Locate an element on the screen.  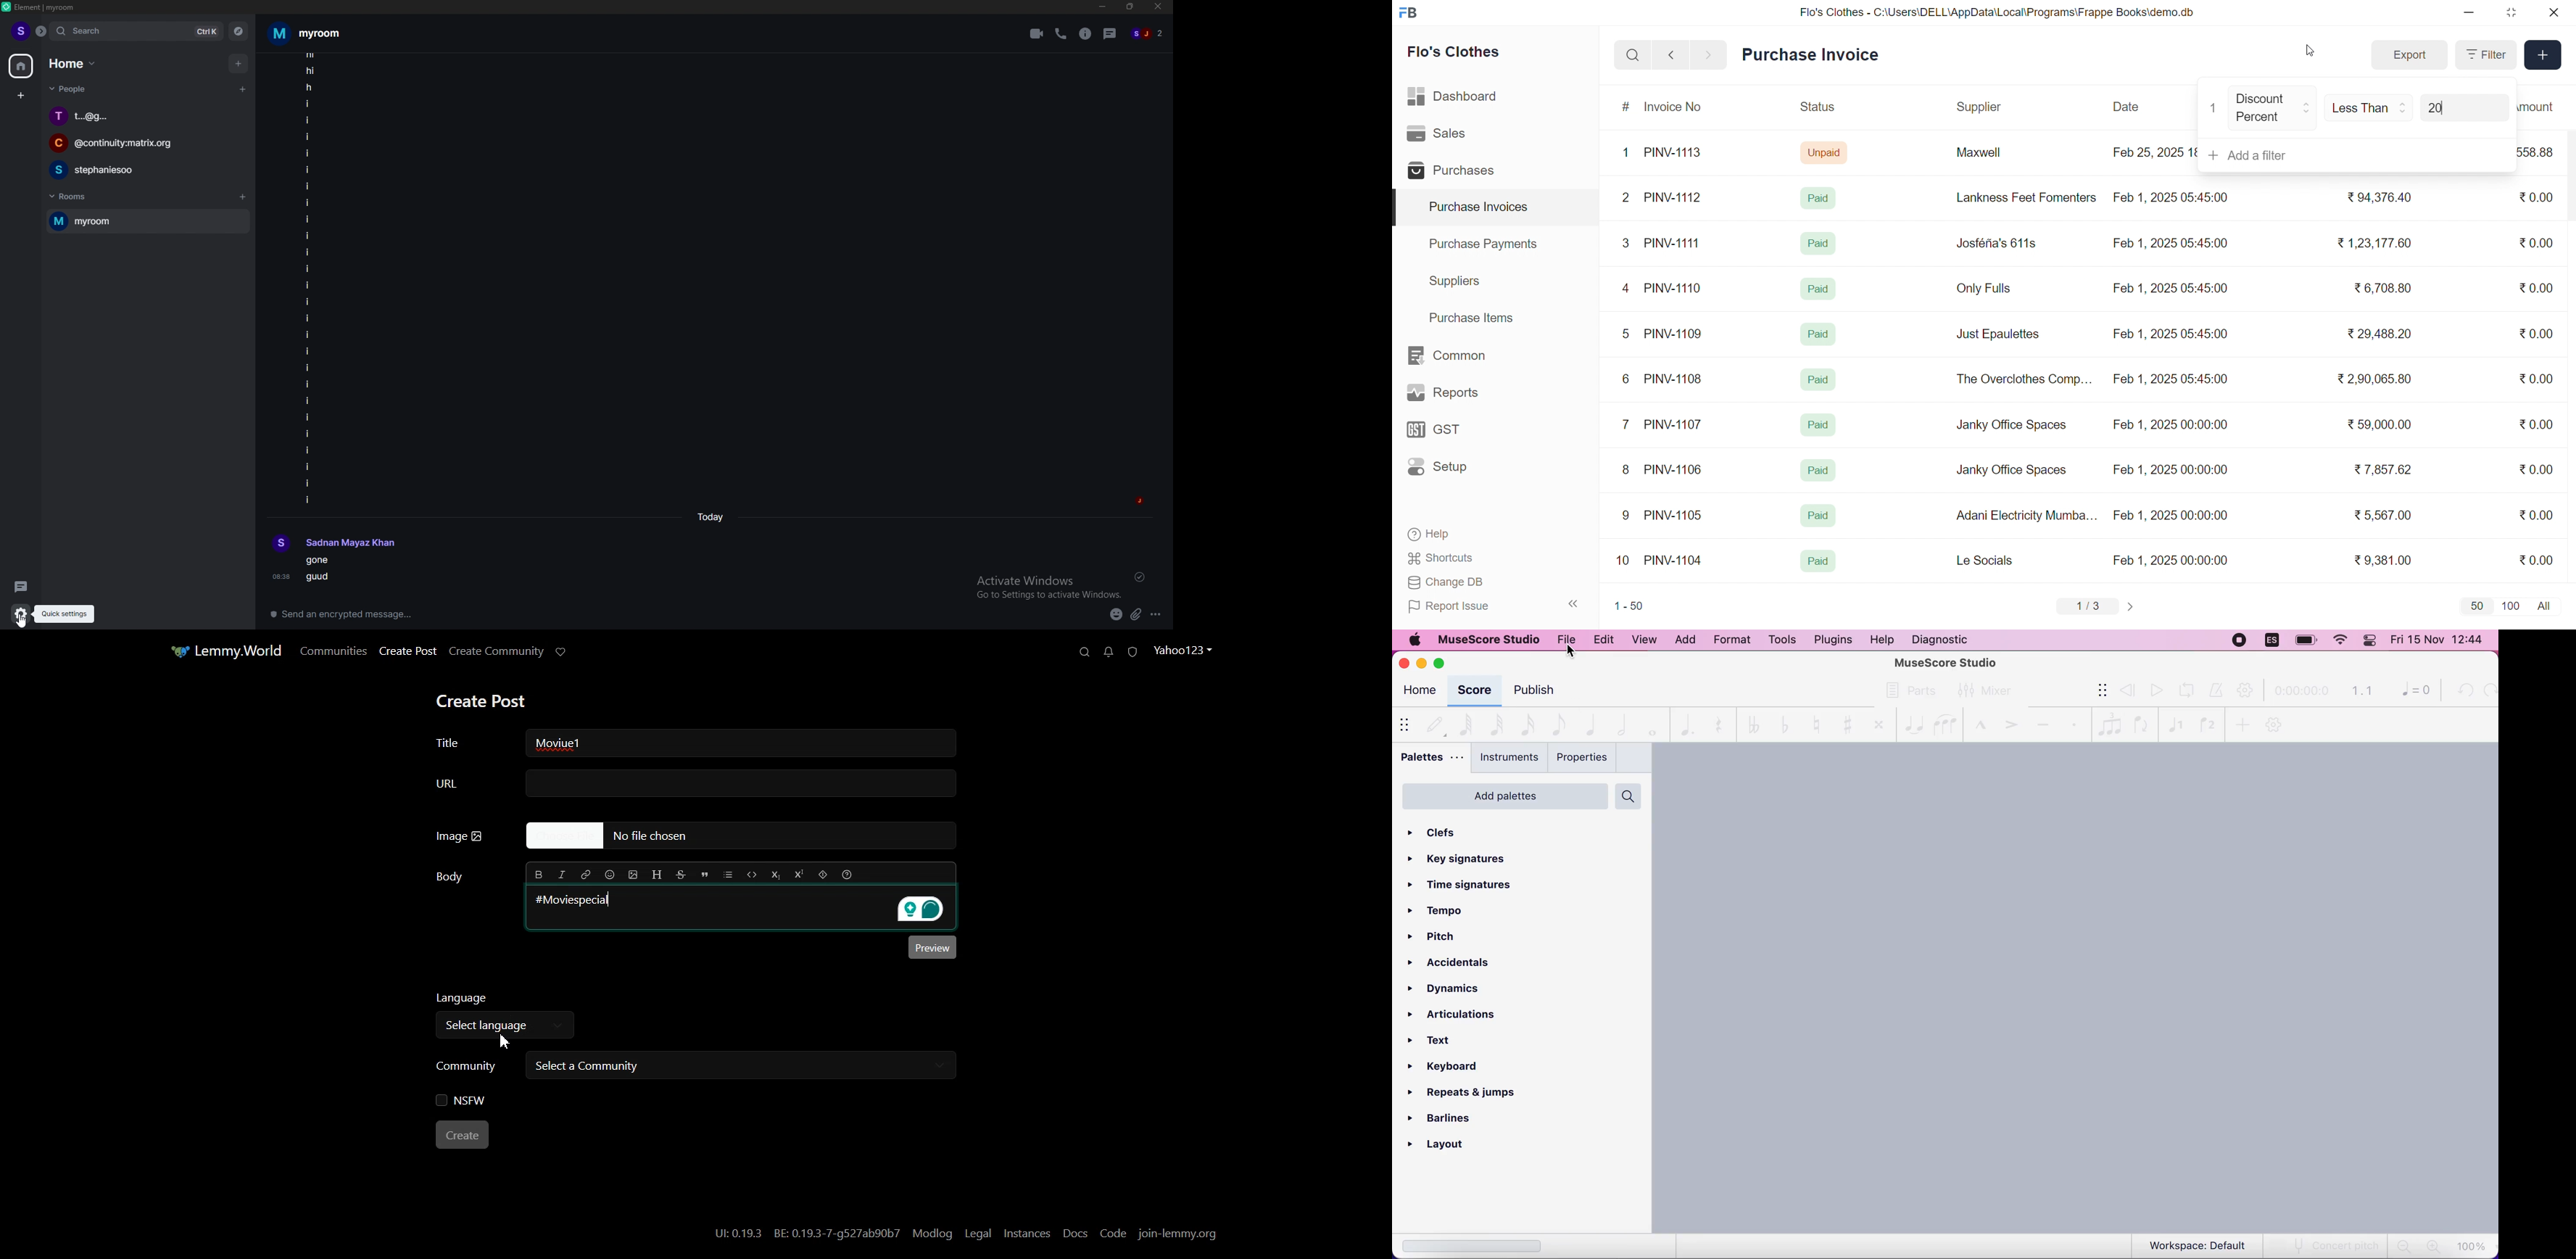
close is located at coordinates (1158, 9).